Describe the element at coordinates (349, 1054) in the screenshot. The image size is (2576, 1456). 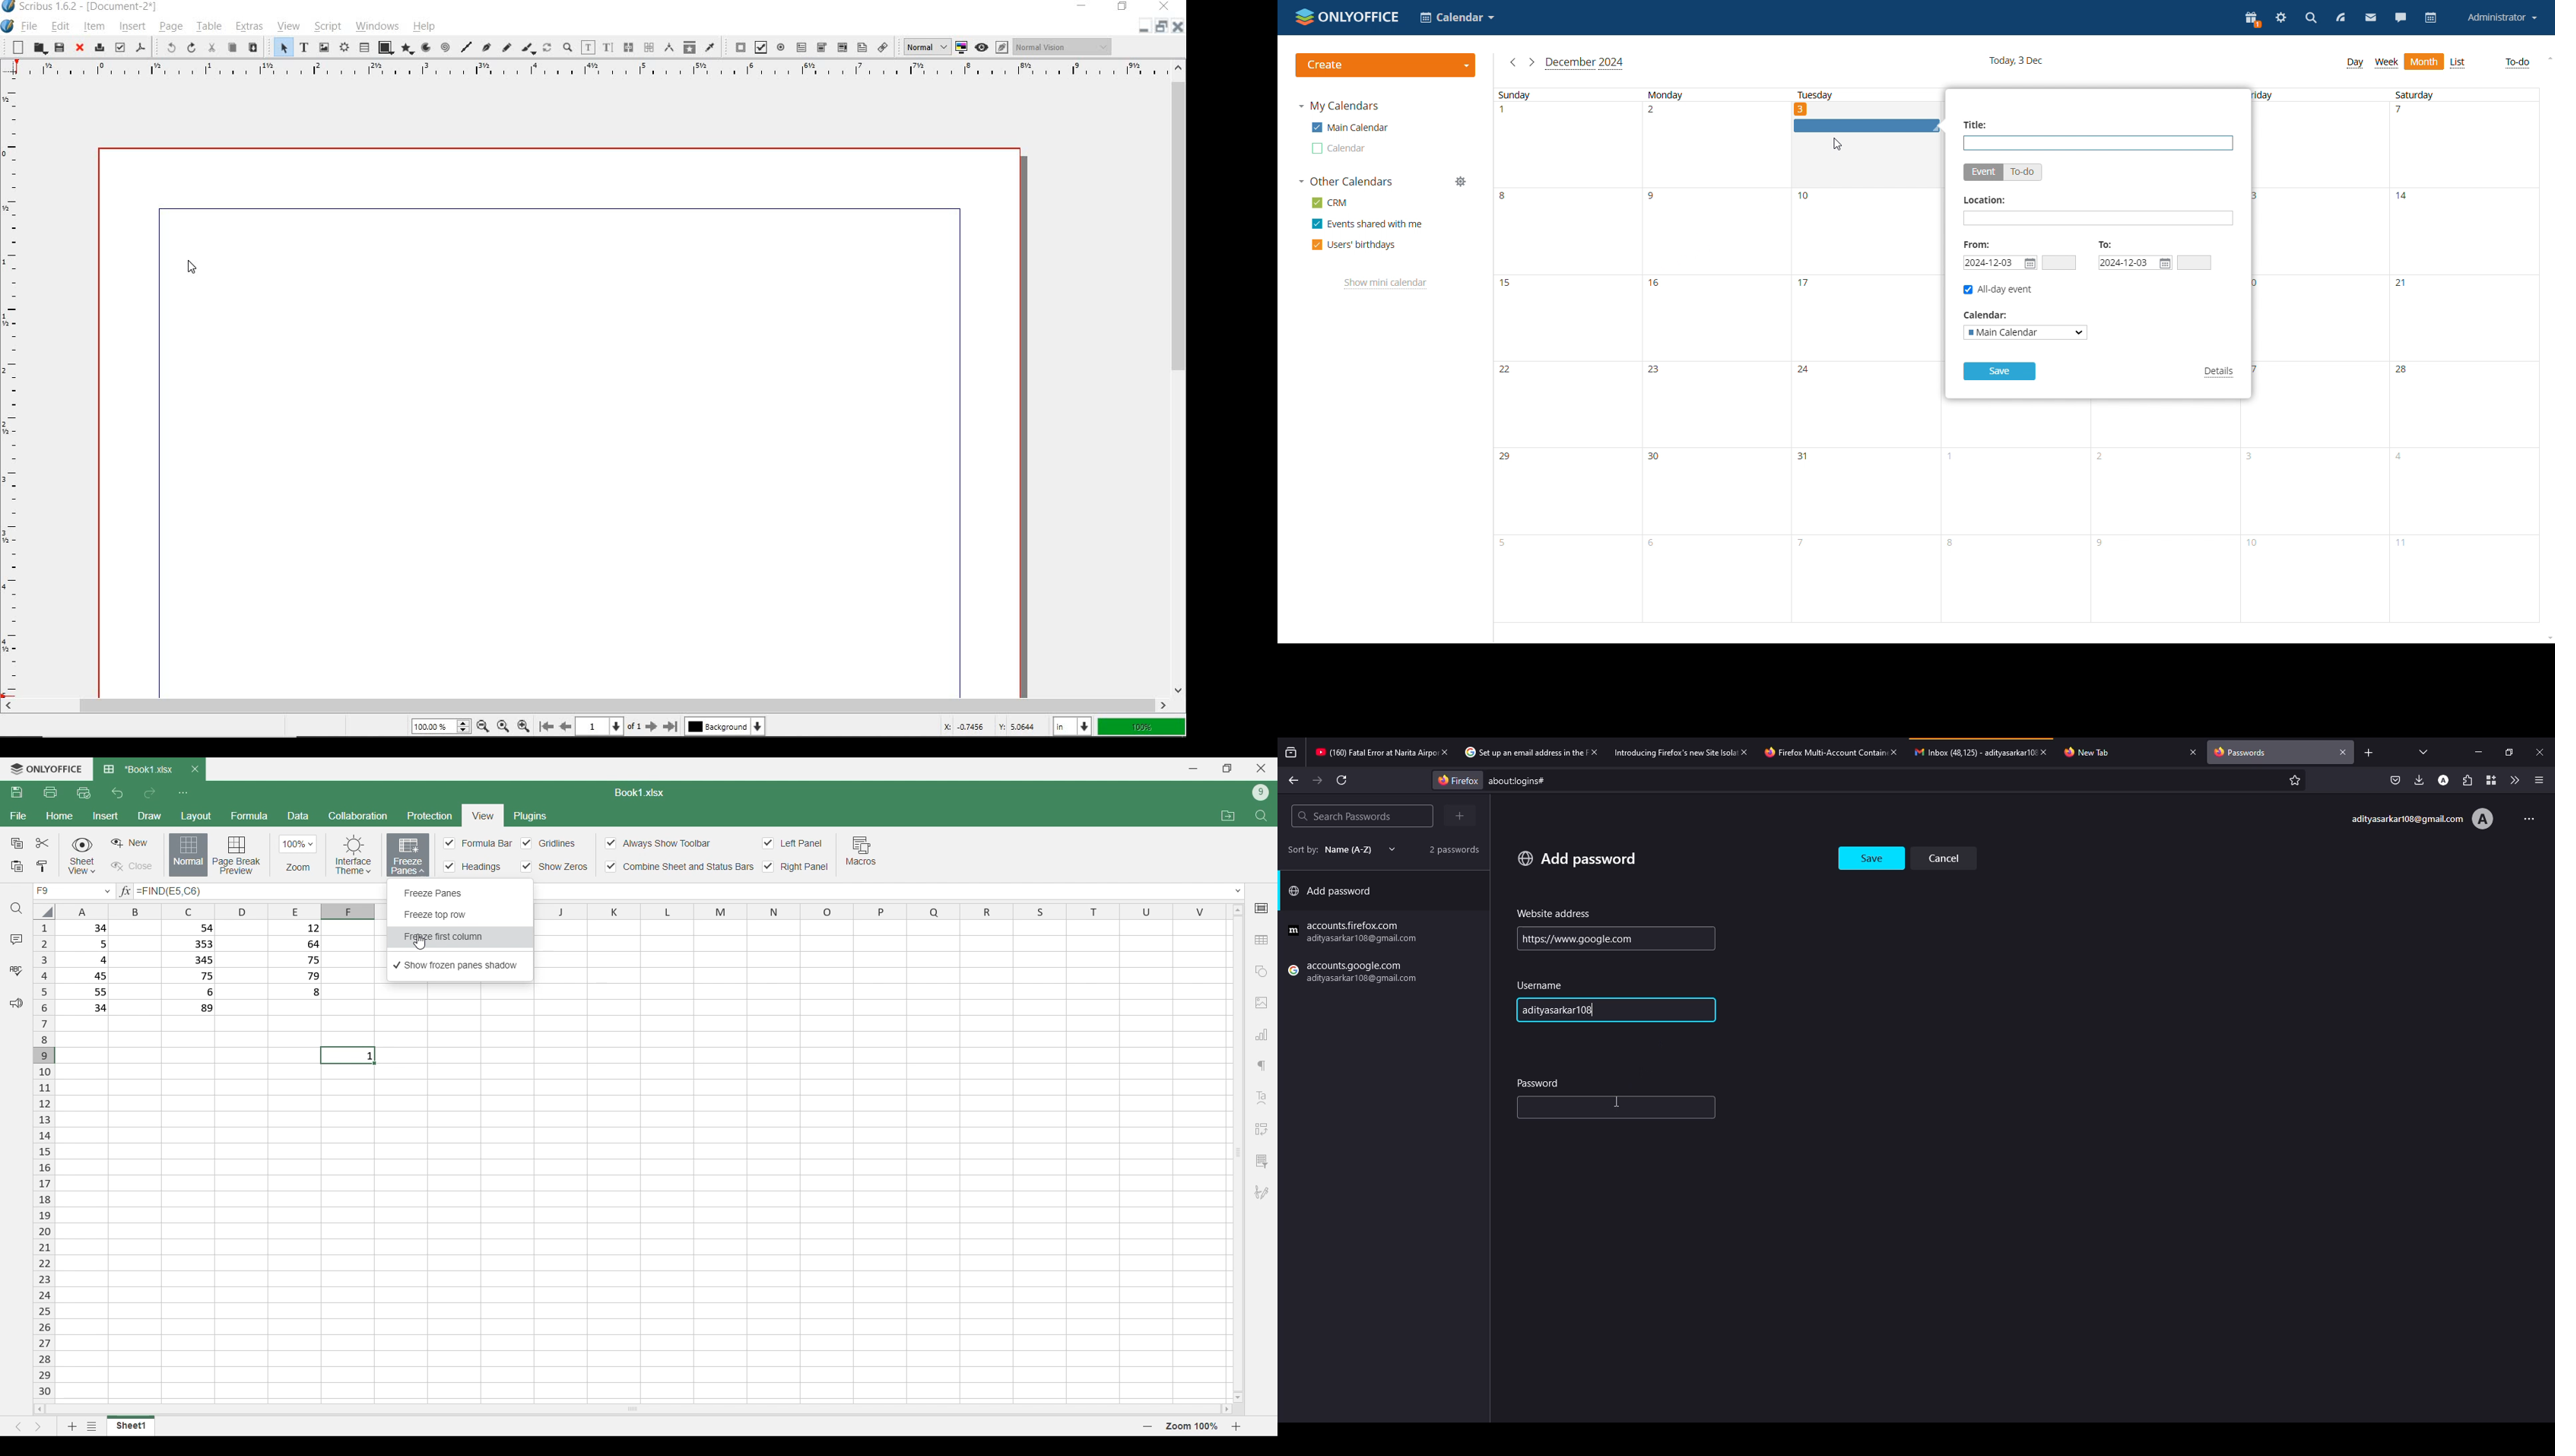
I see `current cell : 1` at that location.